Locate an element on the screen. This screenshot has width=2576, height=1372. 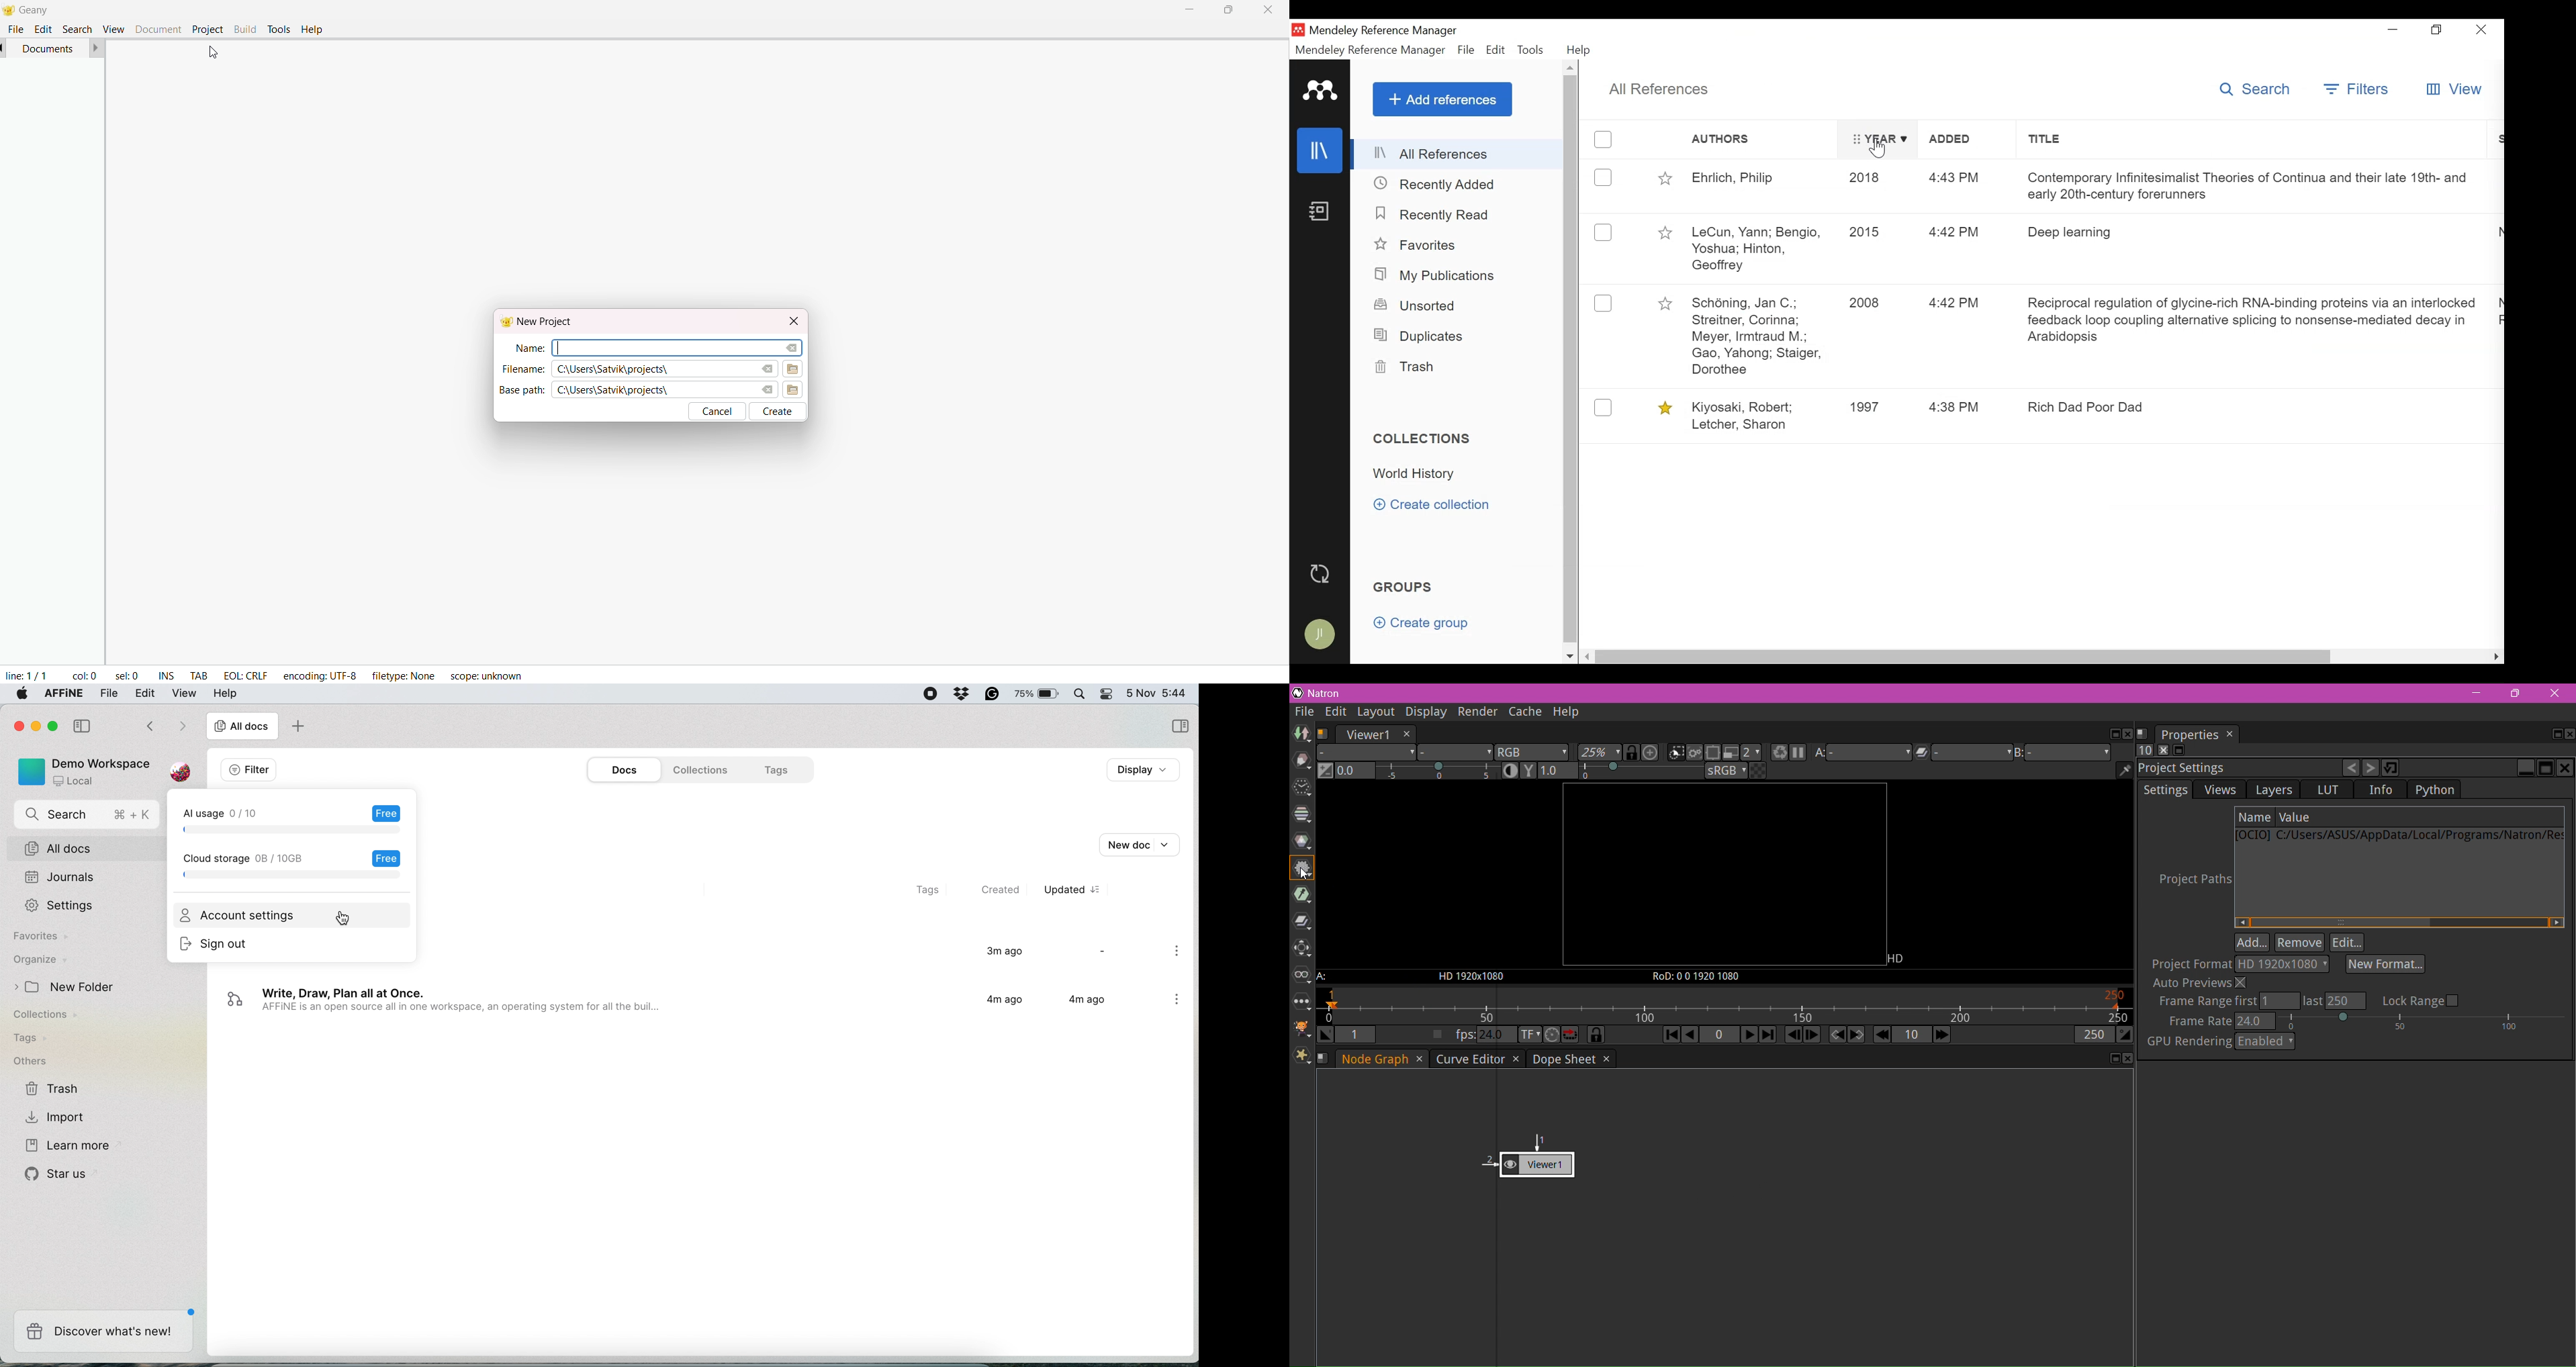
display is located at coordinates (1147, 771).